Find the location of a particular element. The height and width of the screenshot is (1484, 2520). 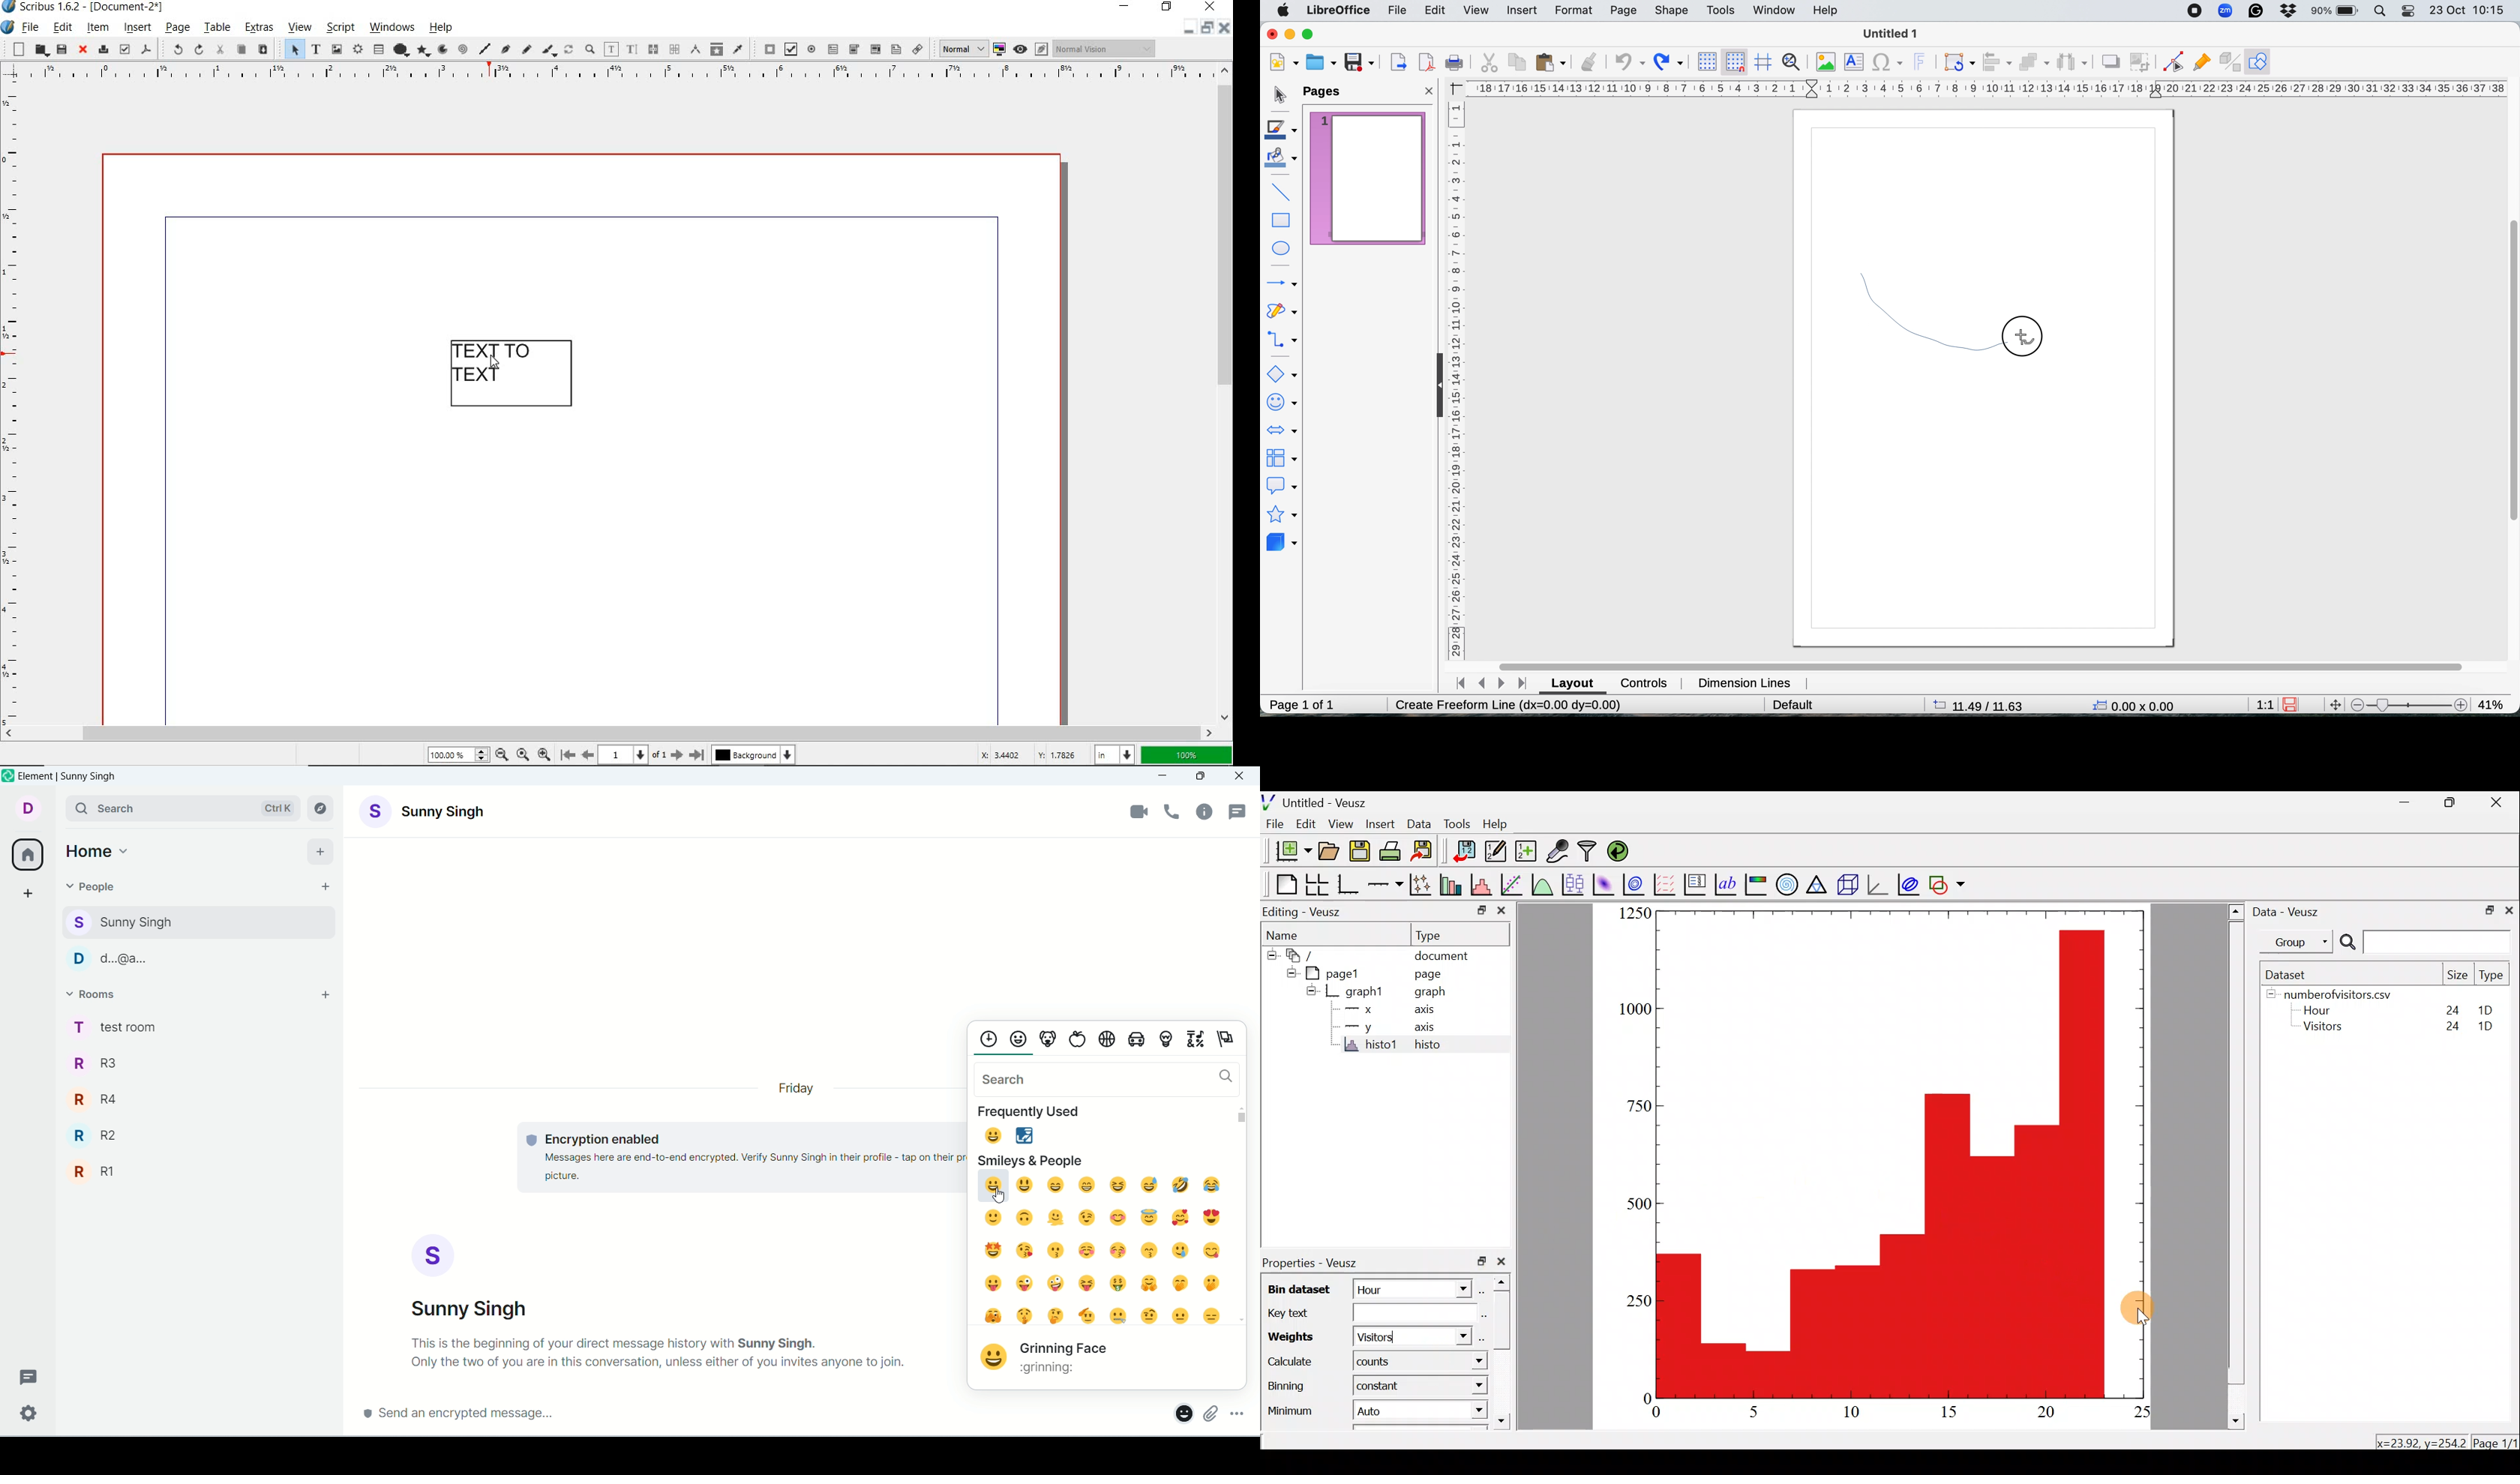

frequently used is located at coordinates (1038, 1111).